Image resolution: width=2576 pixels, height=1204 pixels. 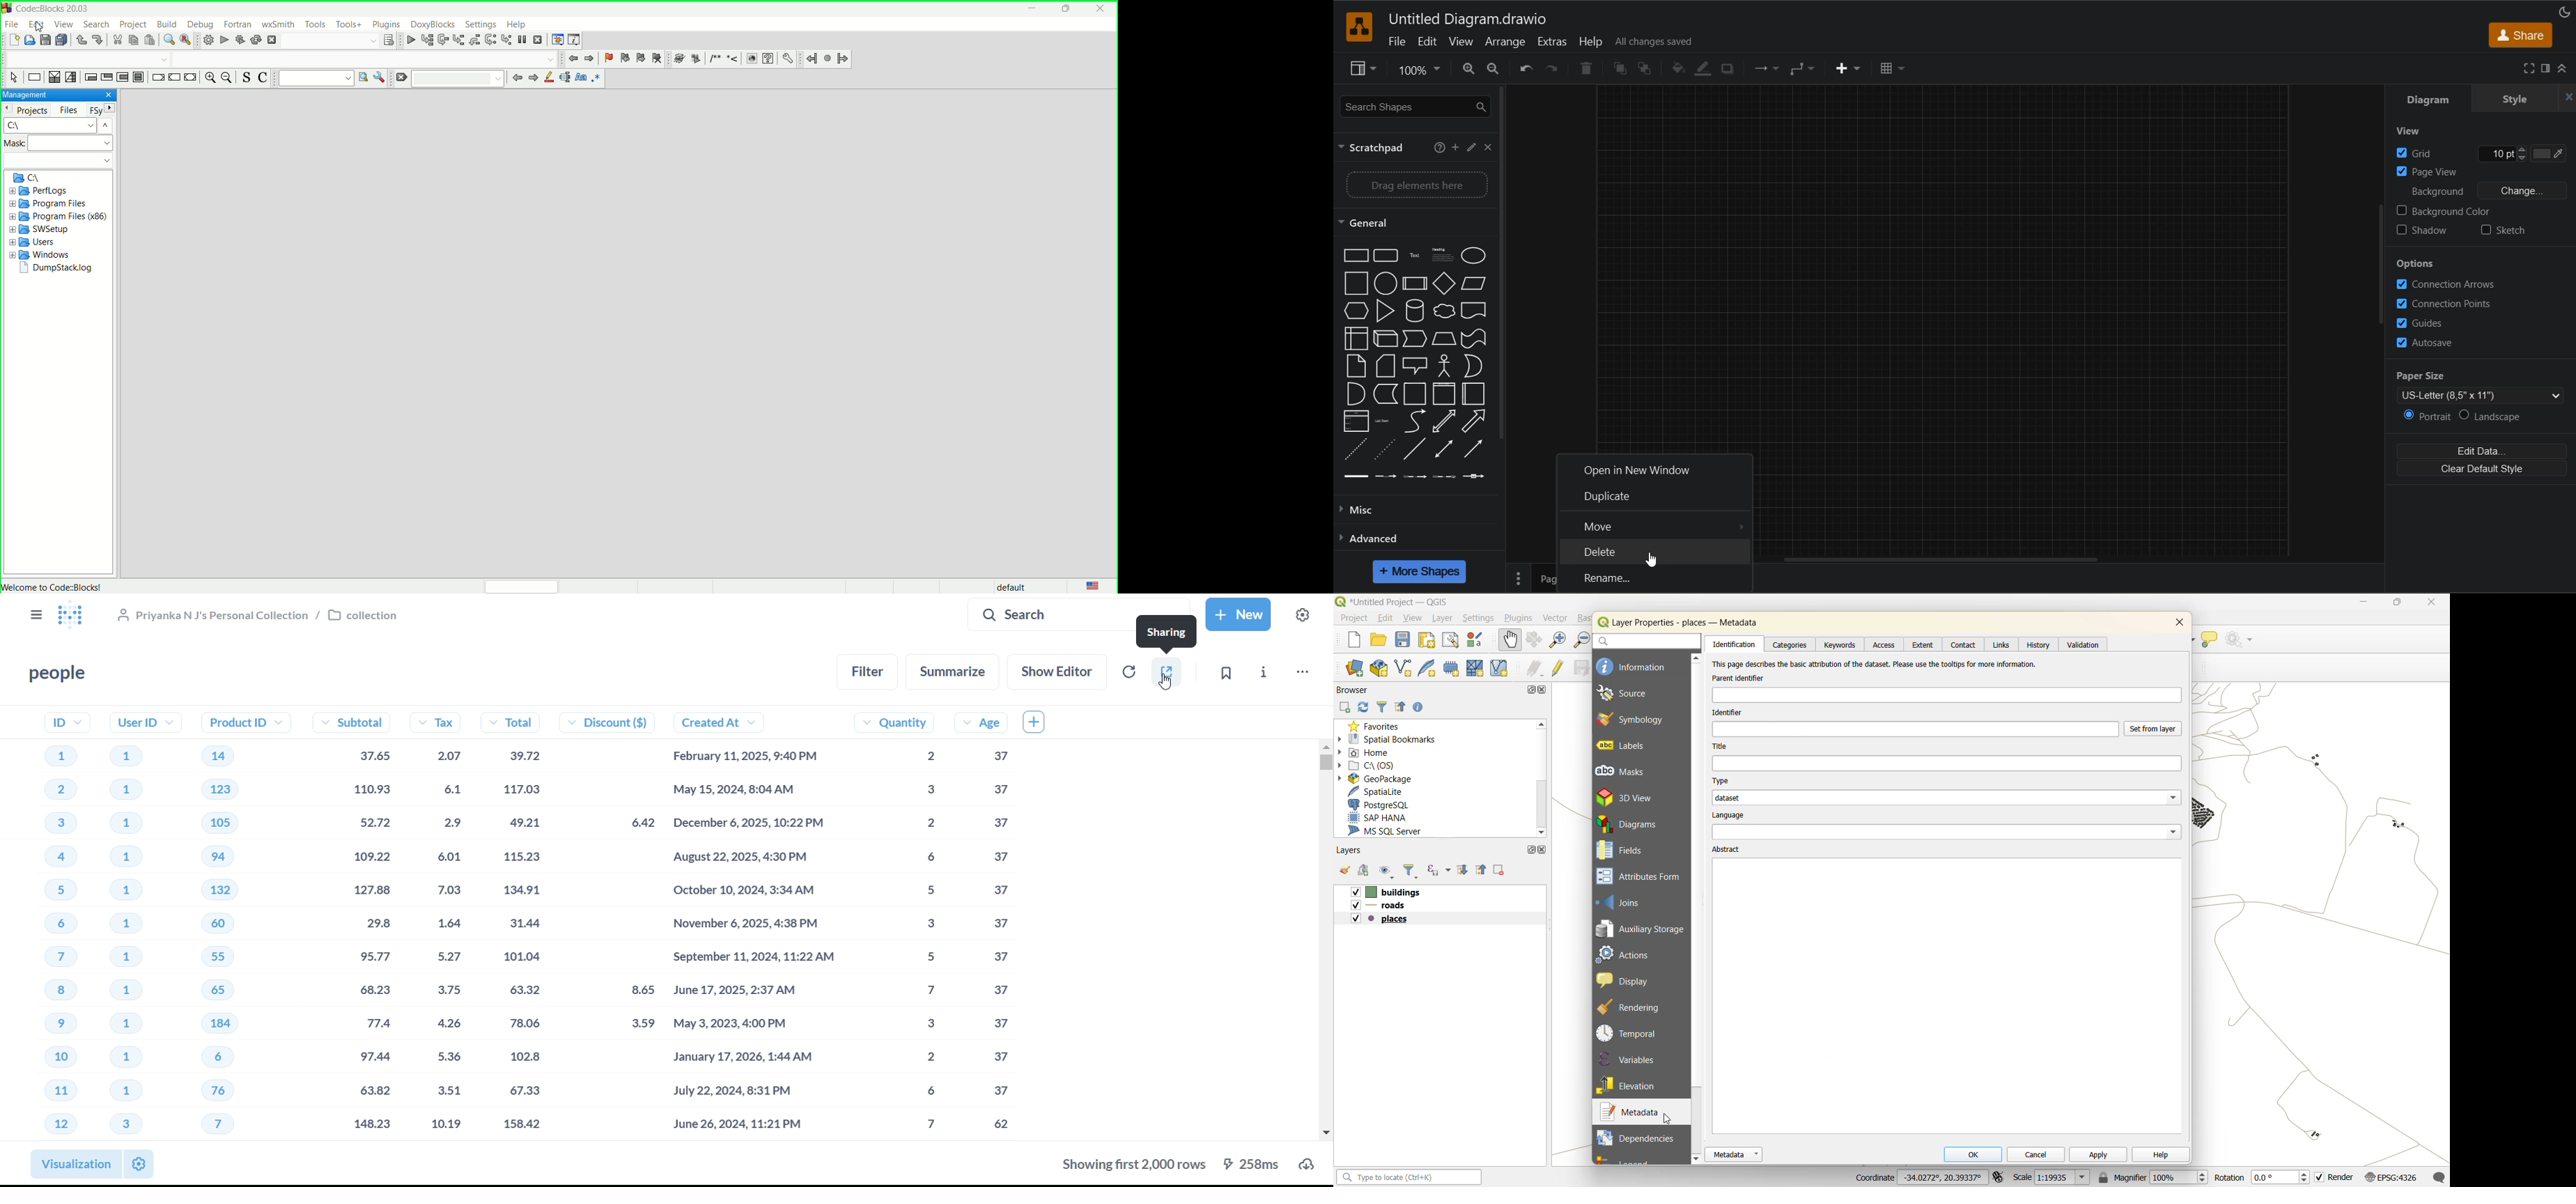 What do you see at coordinates (2528, 68) in the screenshot?
I see `fullscreen` at bounding box center [2528, 68].